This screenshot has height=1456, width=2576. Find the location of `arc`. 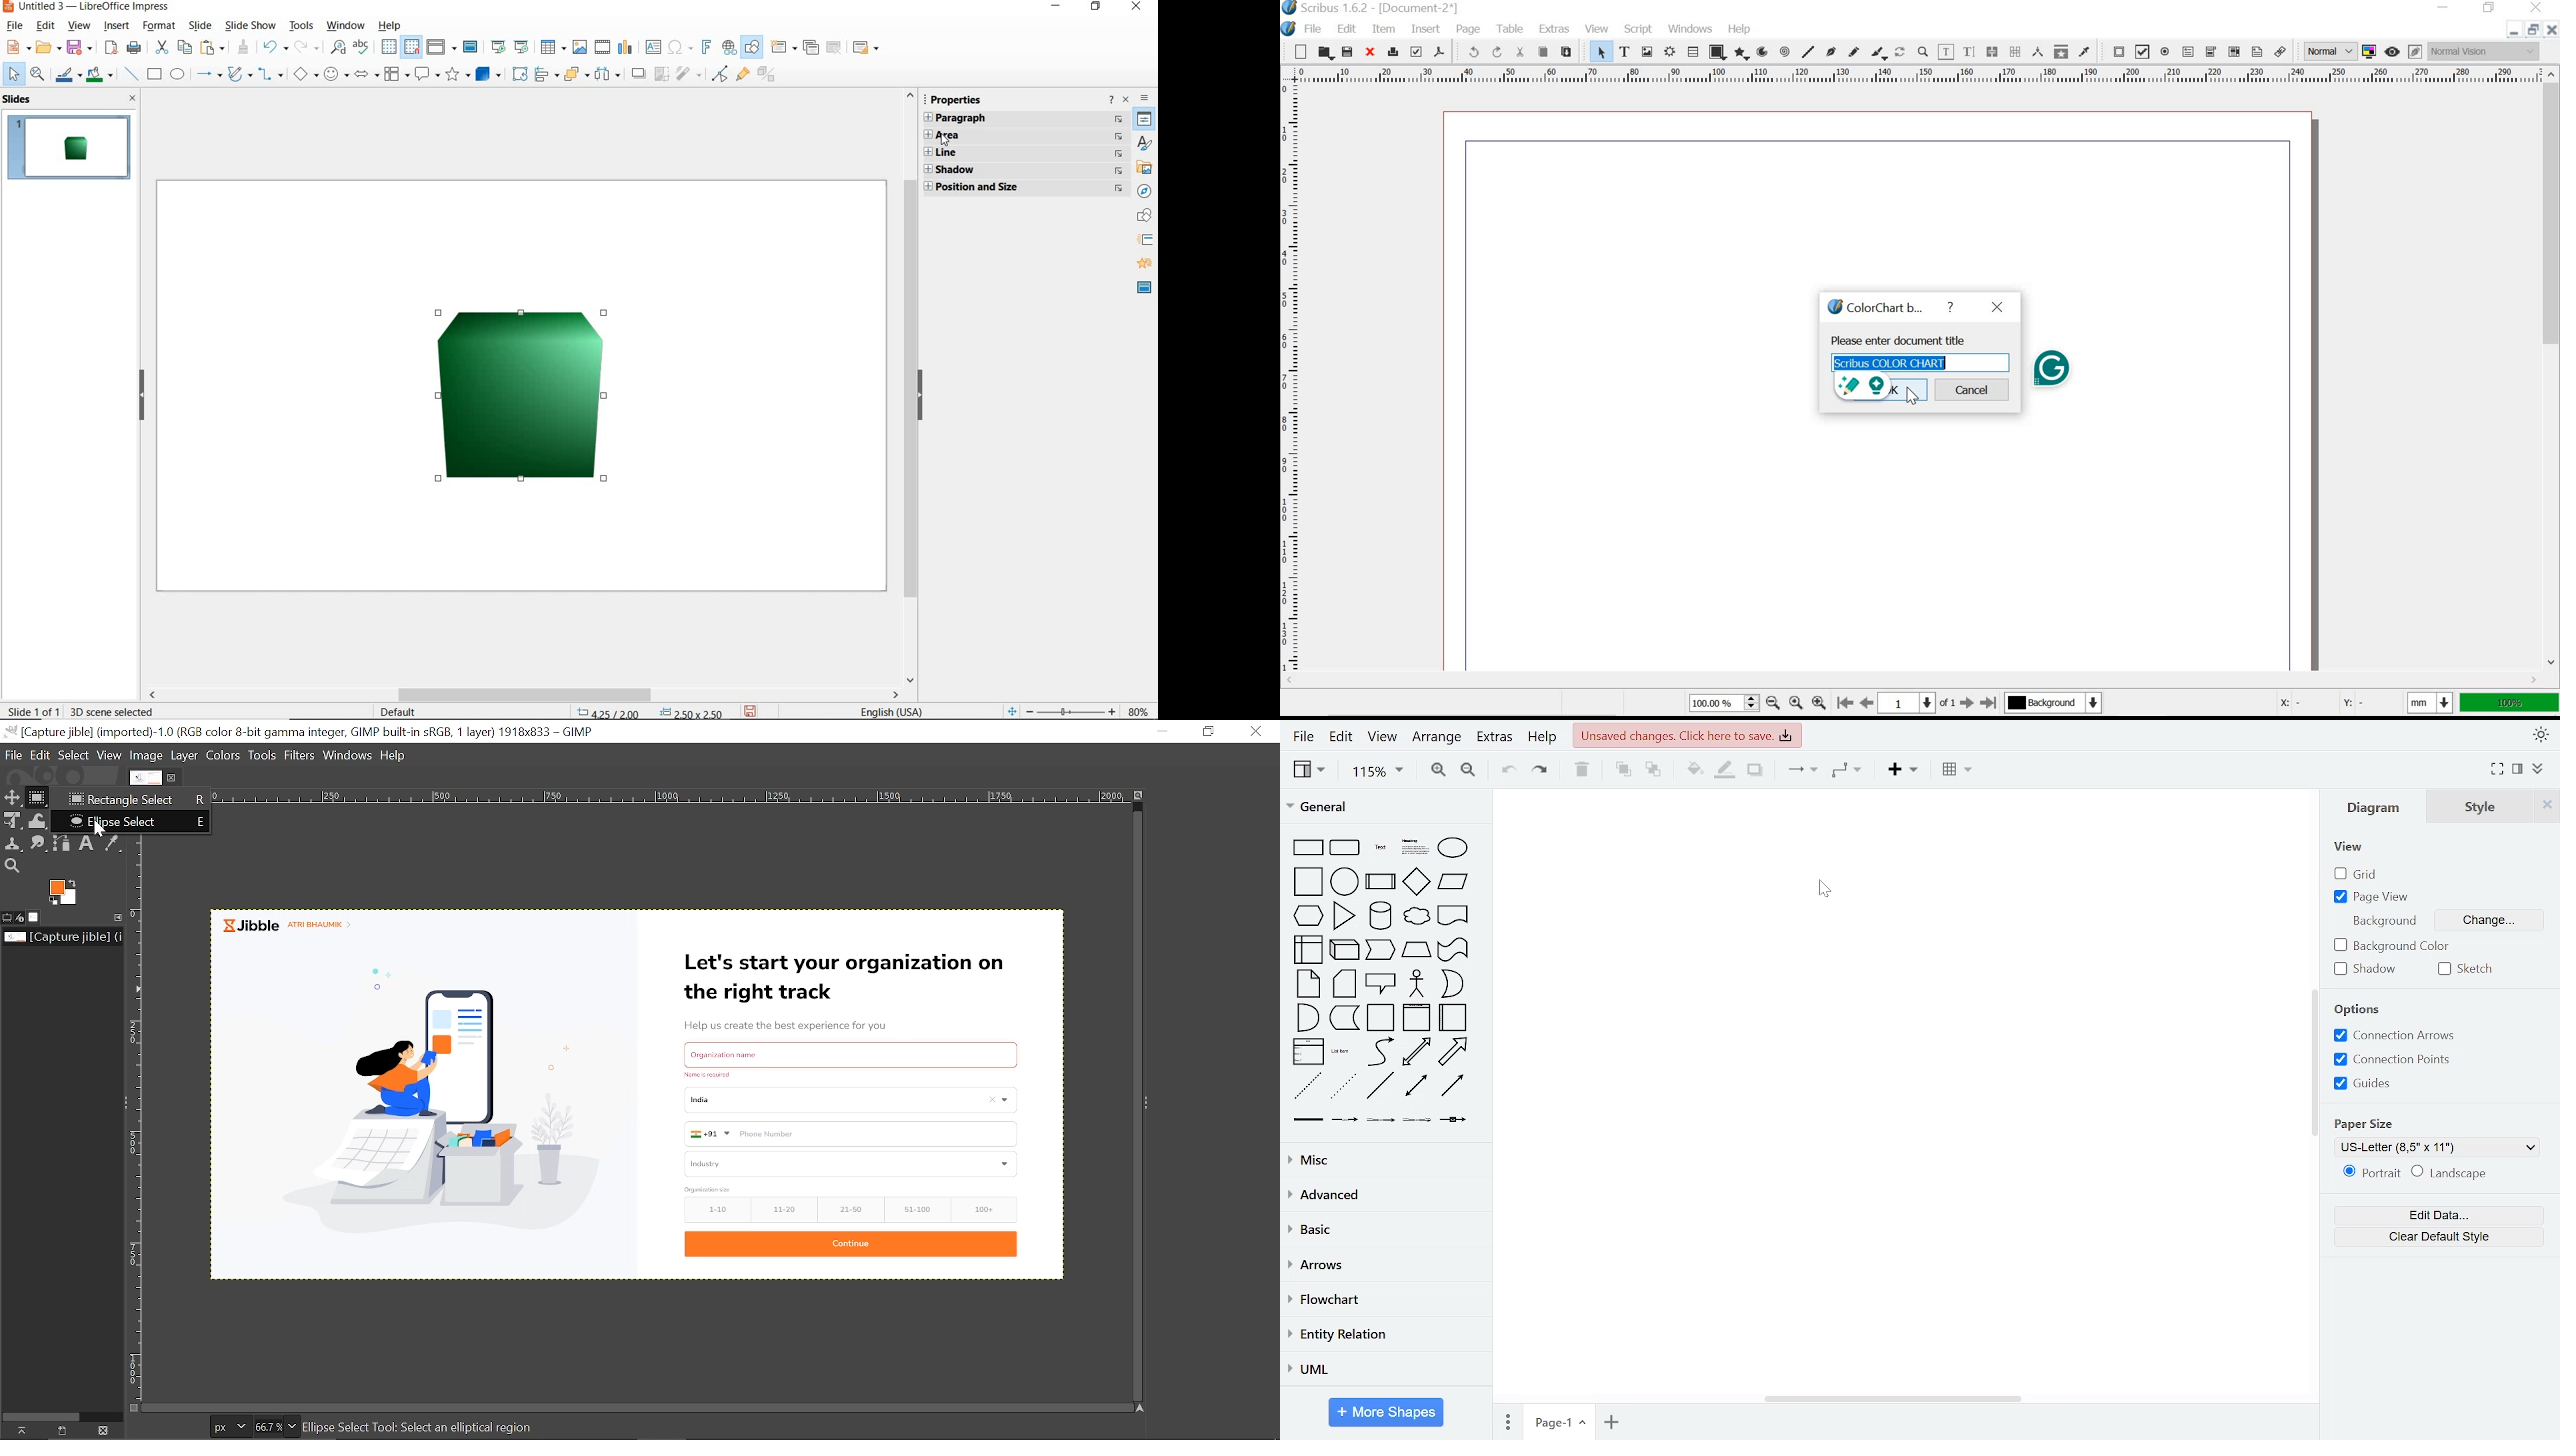

arc is located at coordinates (1764, 51).